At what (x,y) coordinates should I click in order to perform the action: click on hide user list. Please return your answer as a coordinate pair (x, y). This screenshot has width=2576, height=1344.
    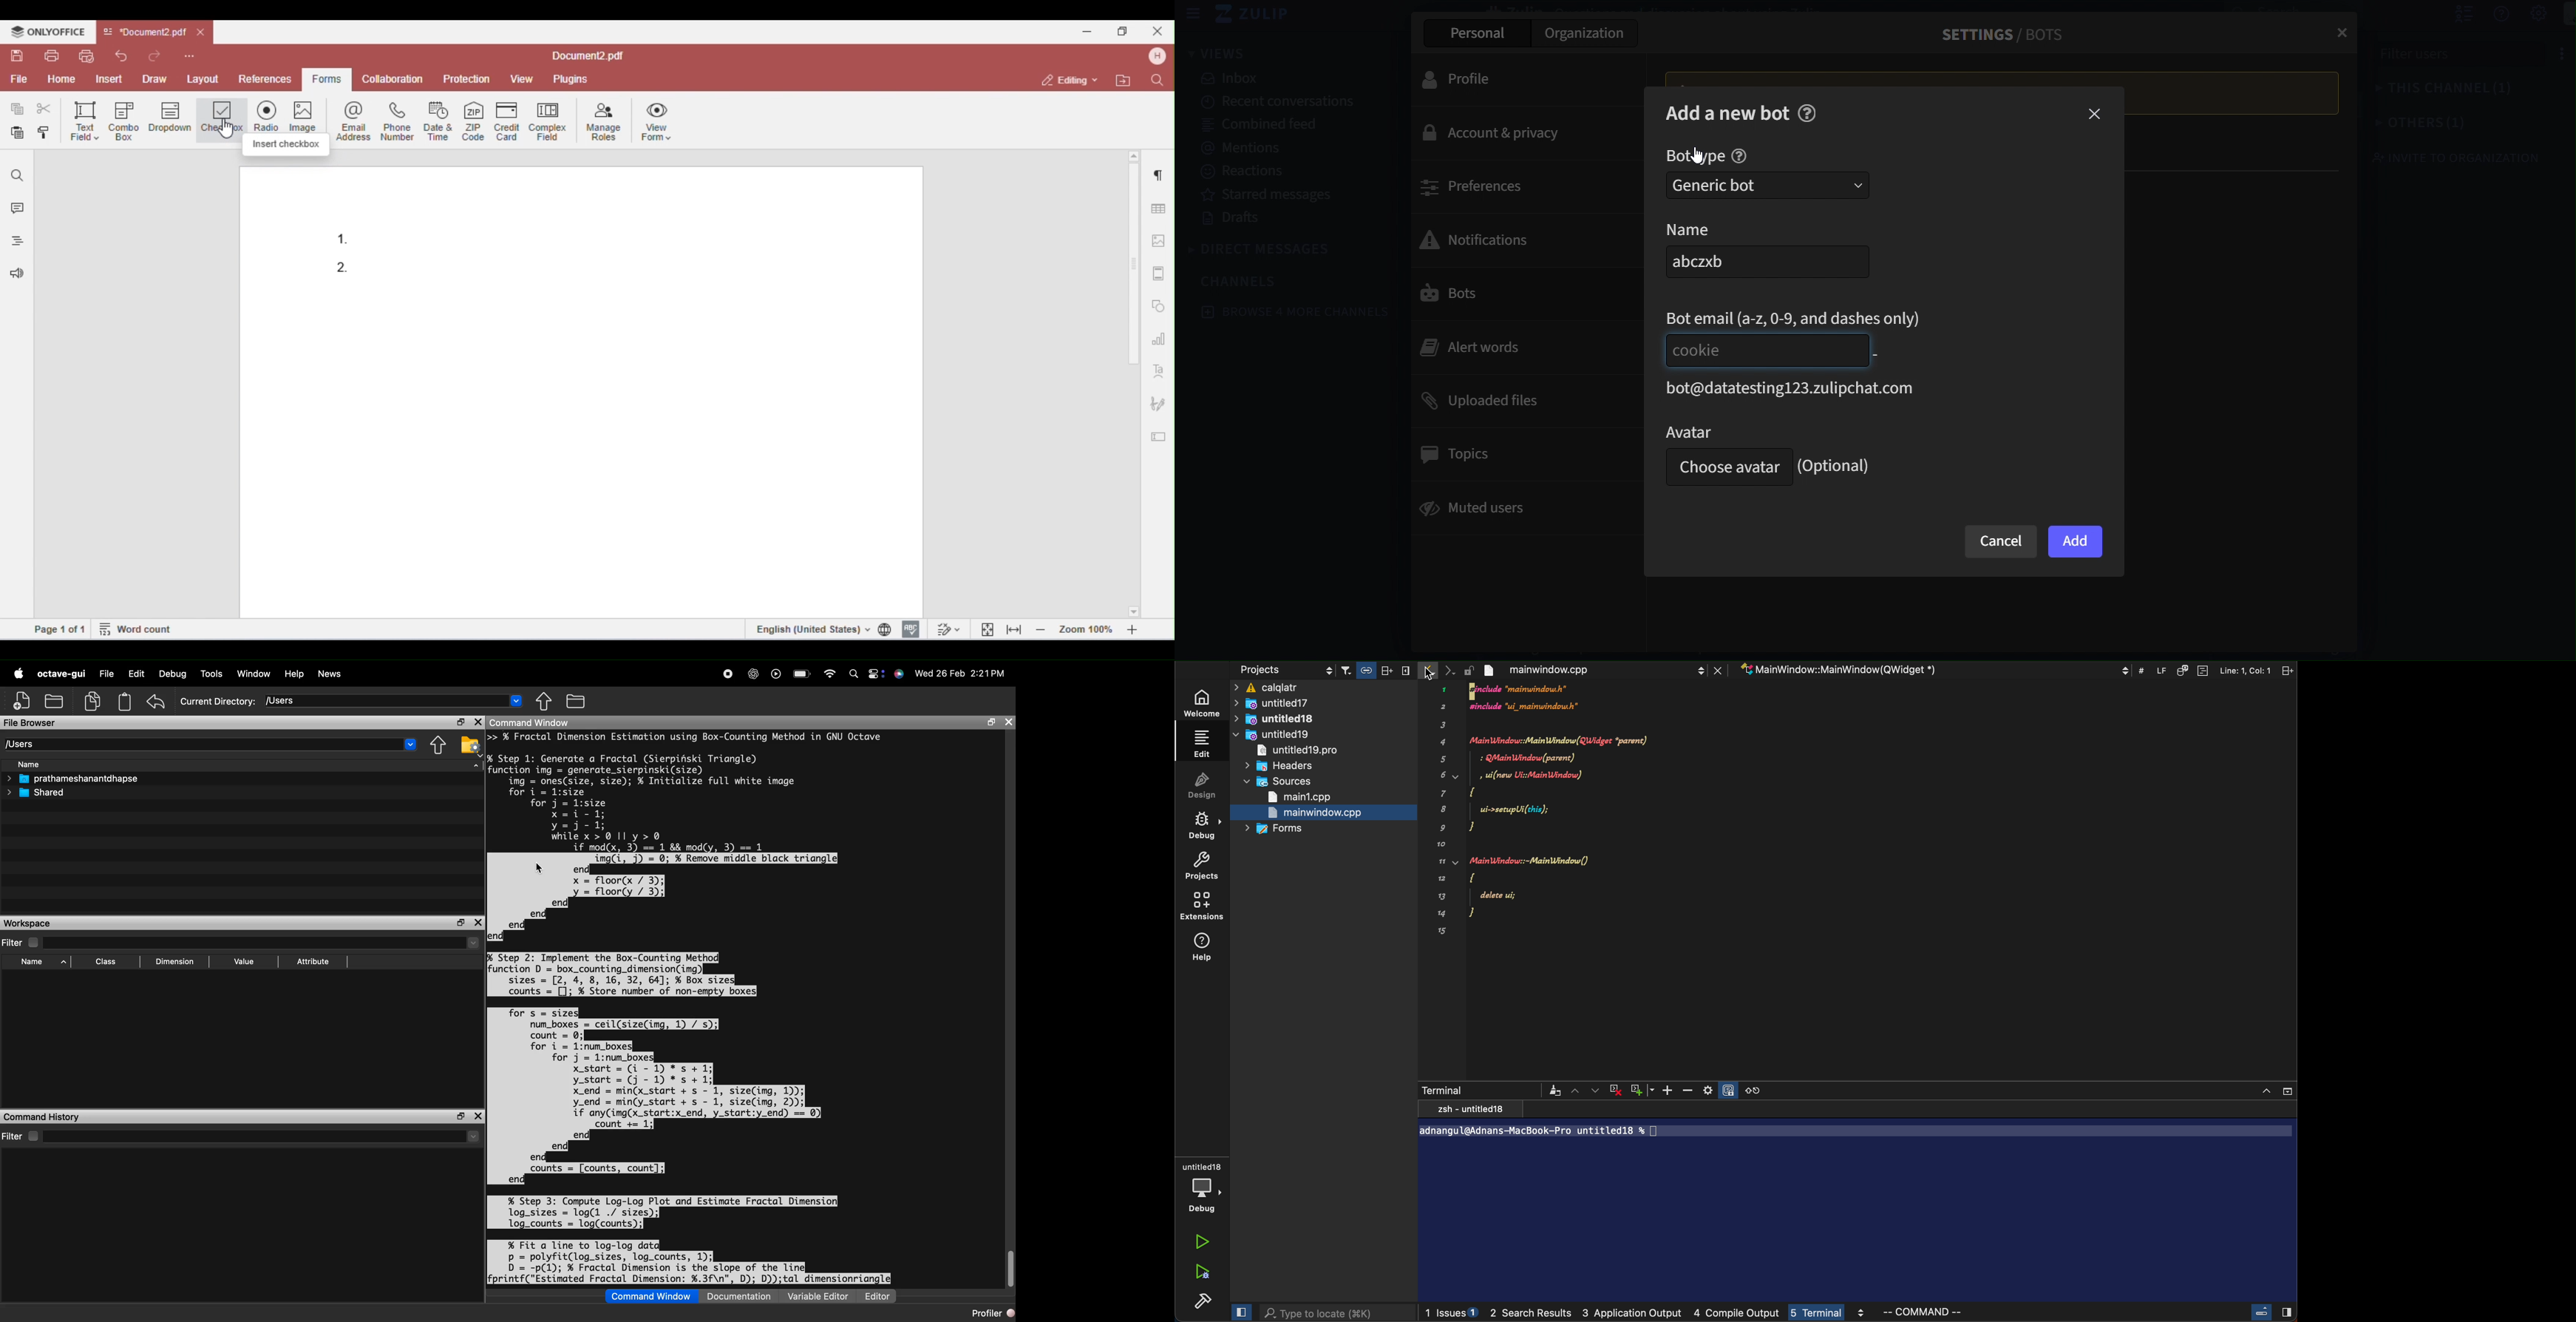
    Looking at the image, I should click on (2447, 14).